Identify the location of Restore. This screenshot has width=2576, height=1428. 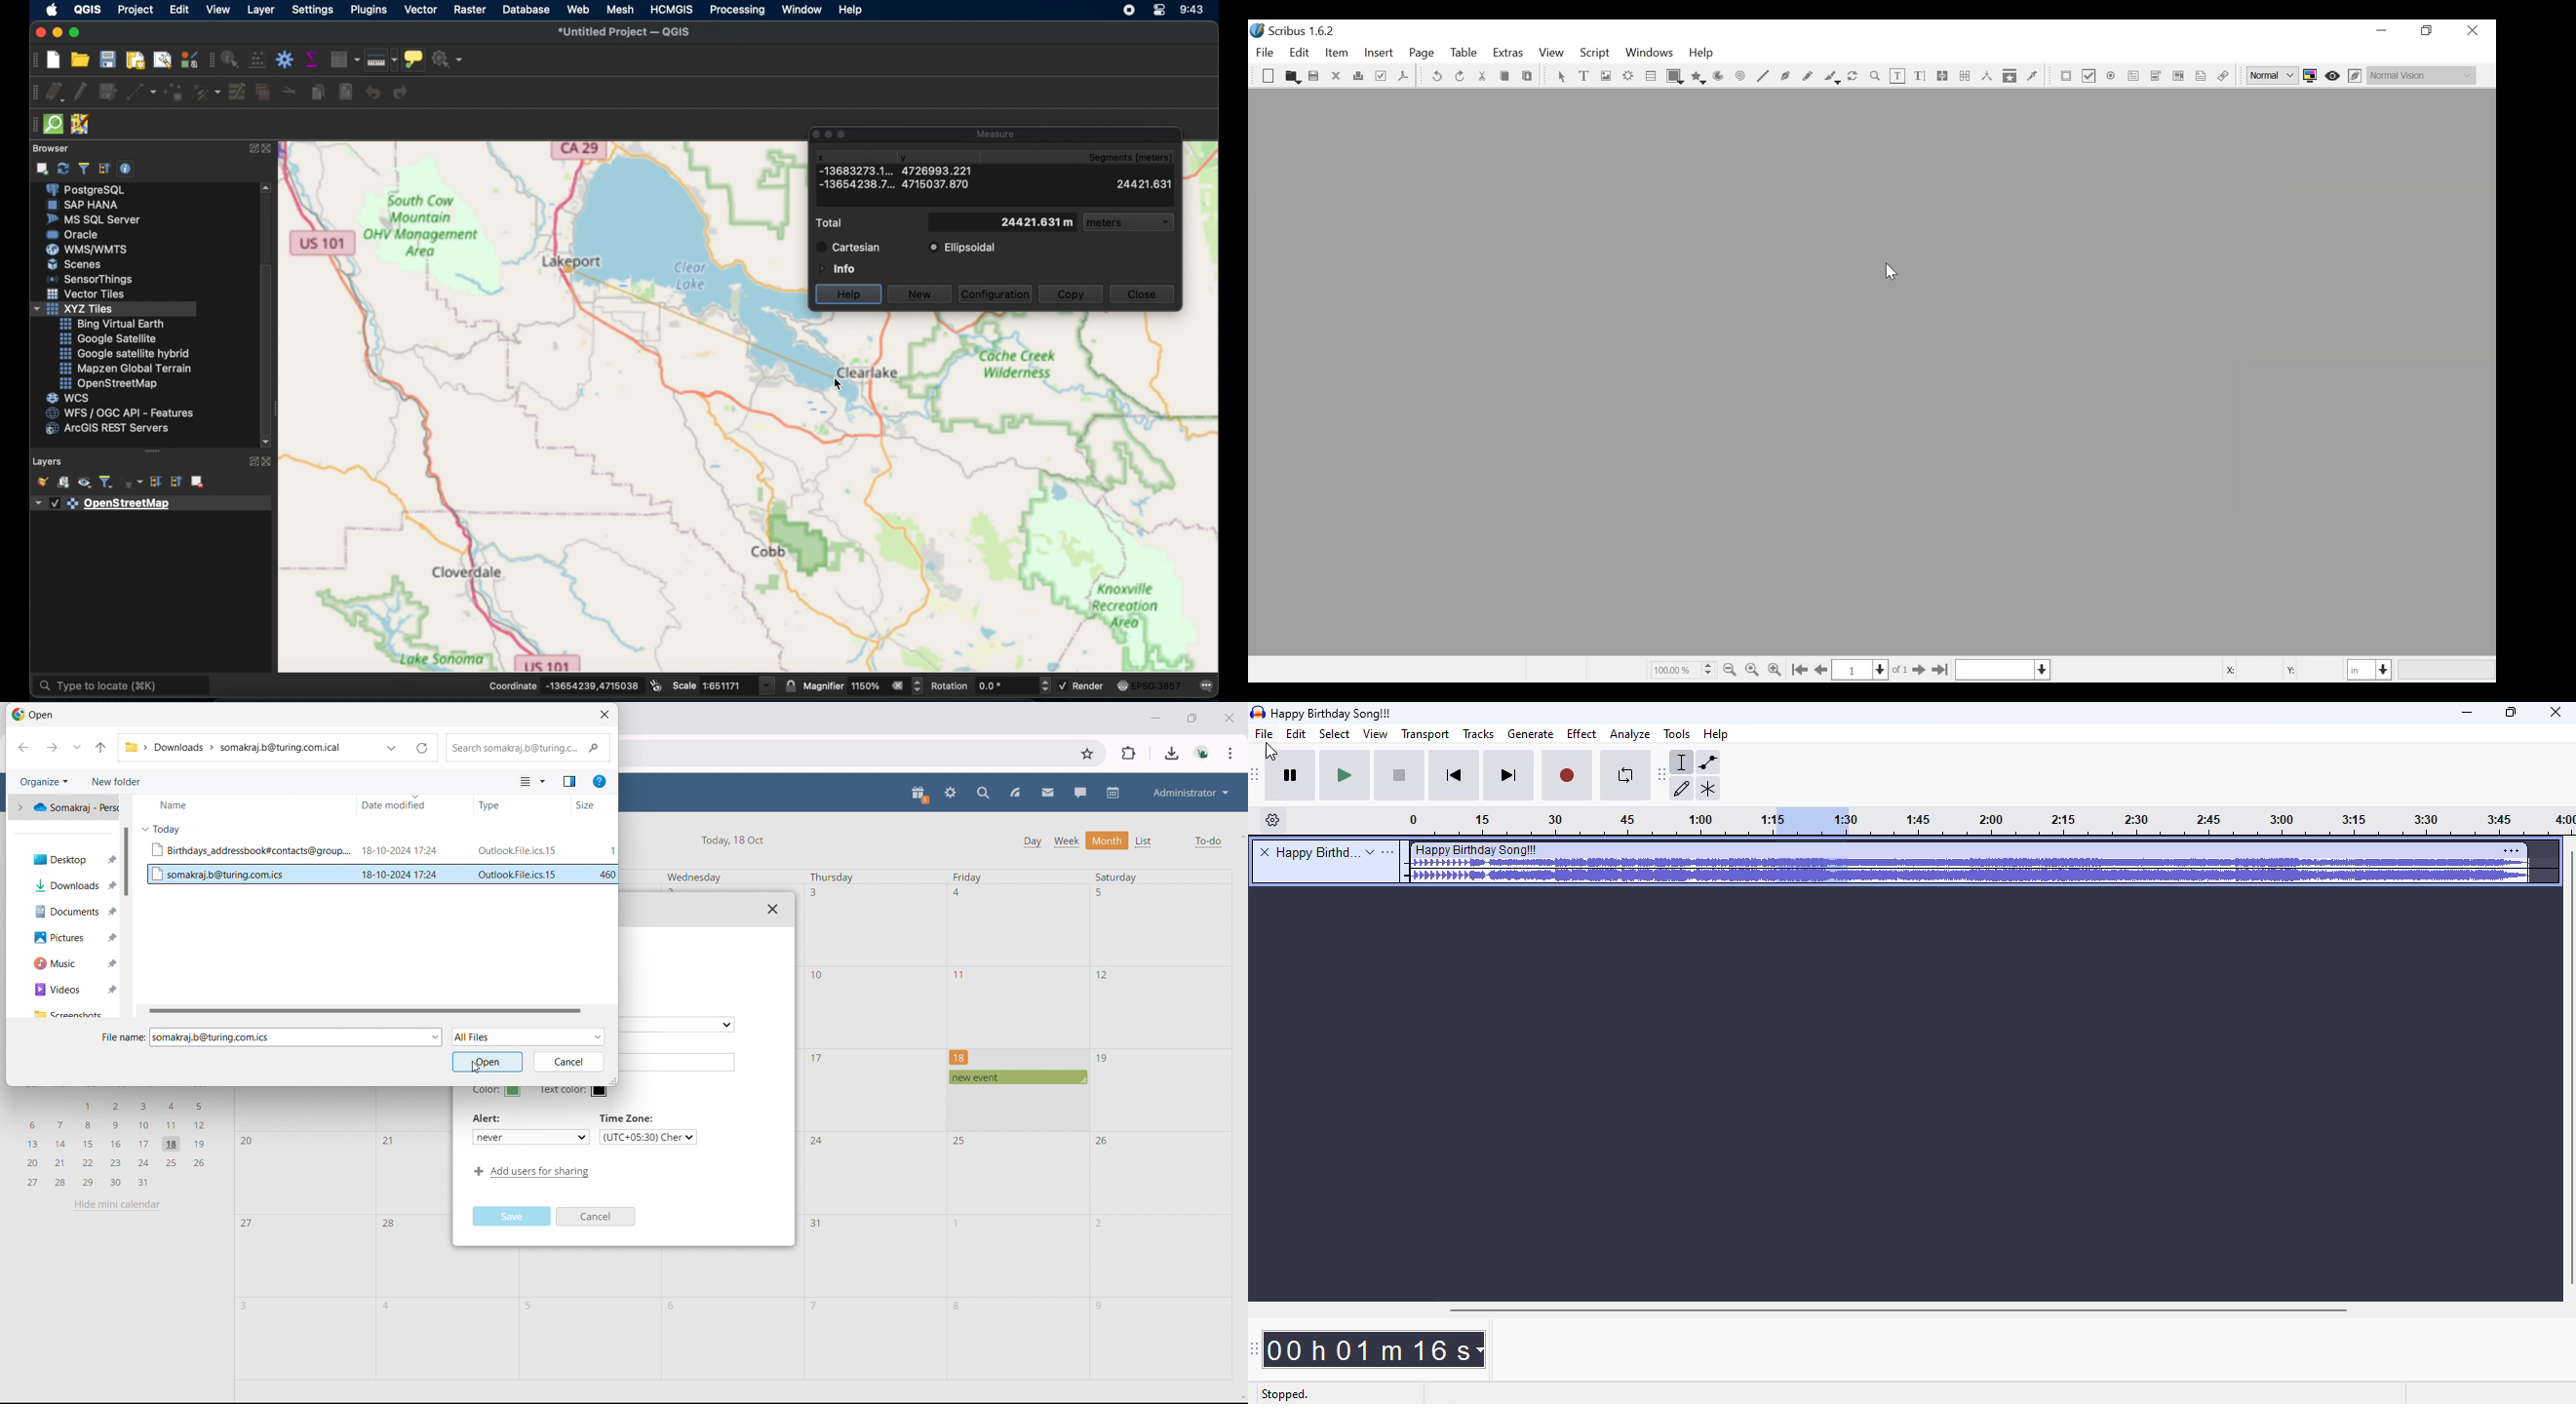
(2428, 31).